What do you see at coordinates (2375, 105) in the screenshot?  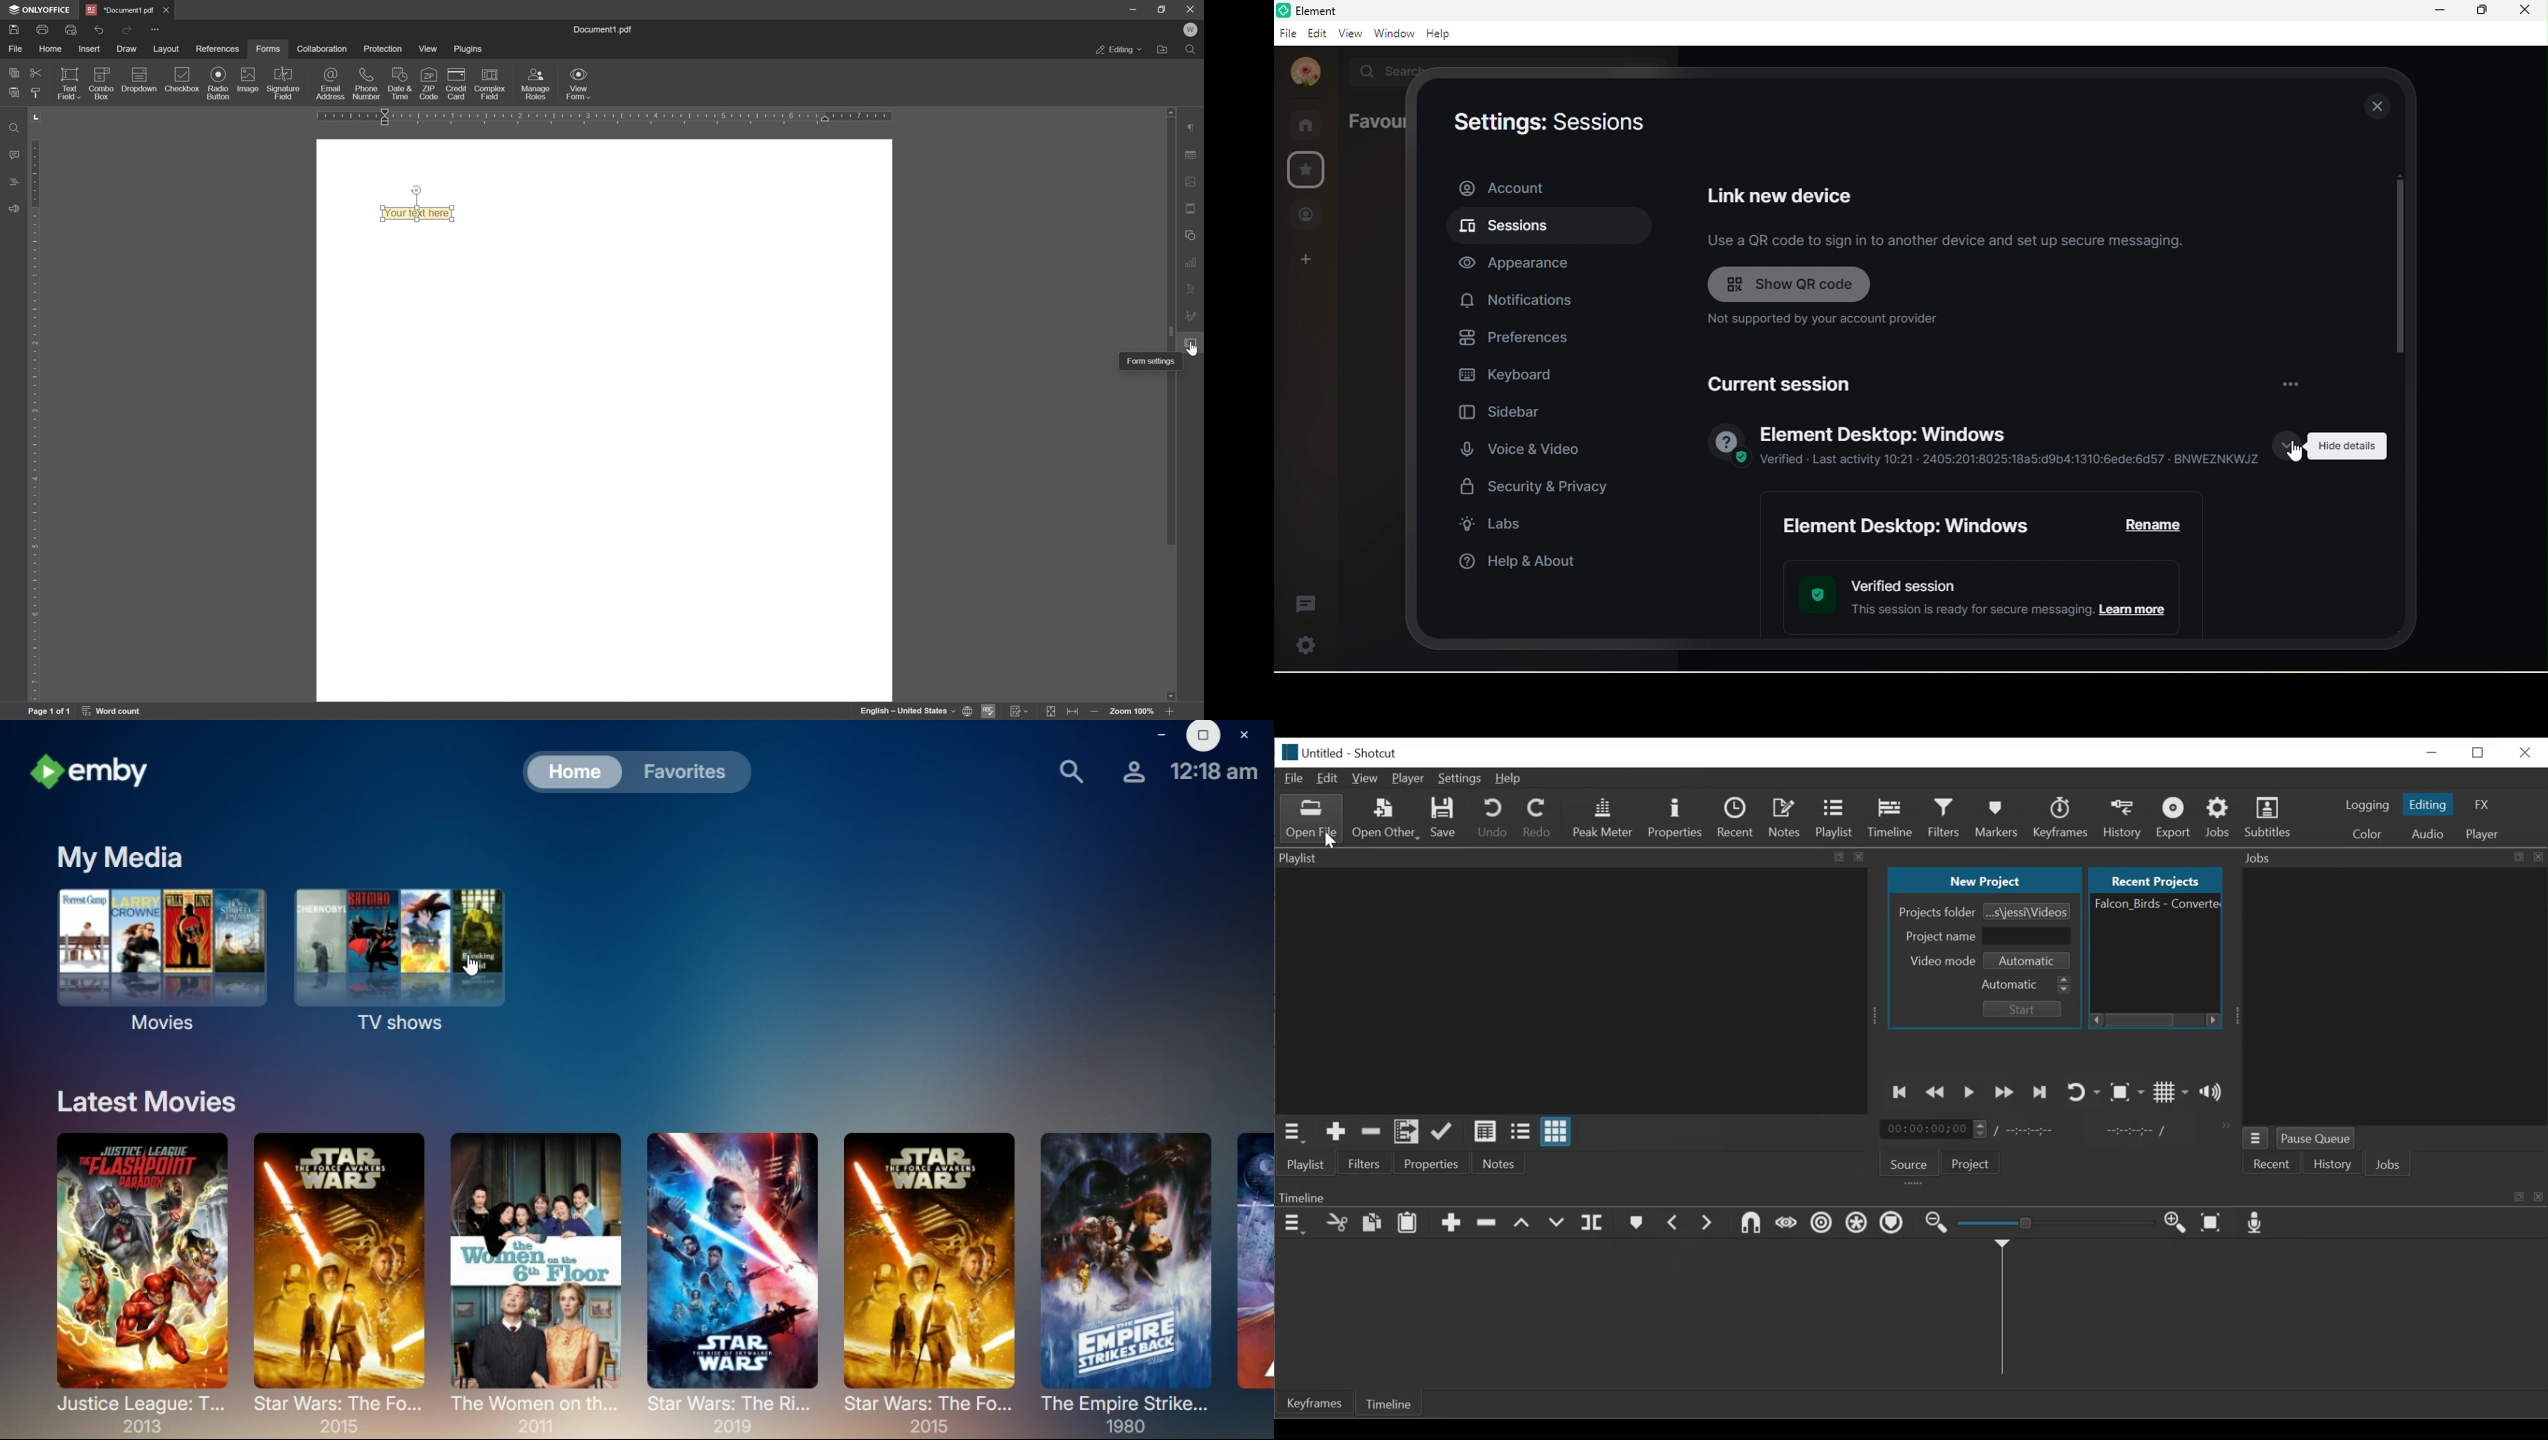 I see `close` at bounding box center [2375, 105].